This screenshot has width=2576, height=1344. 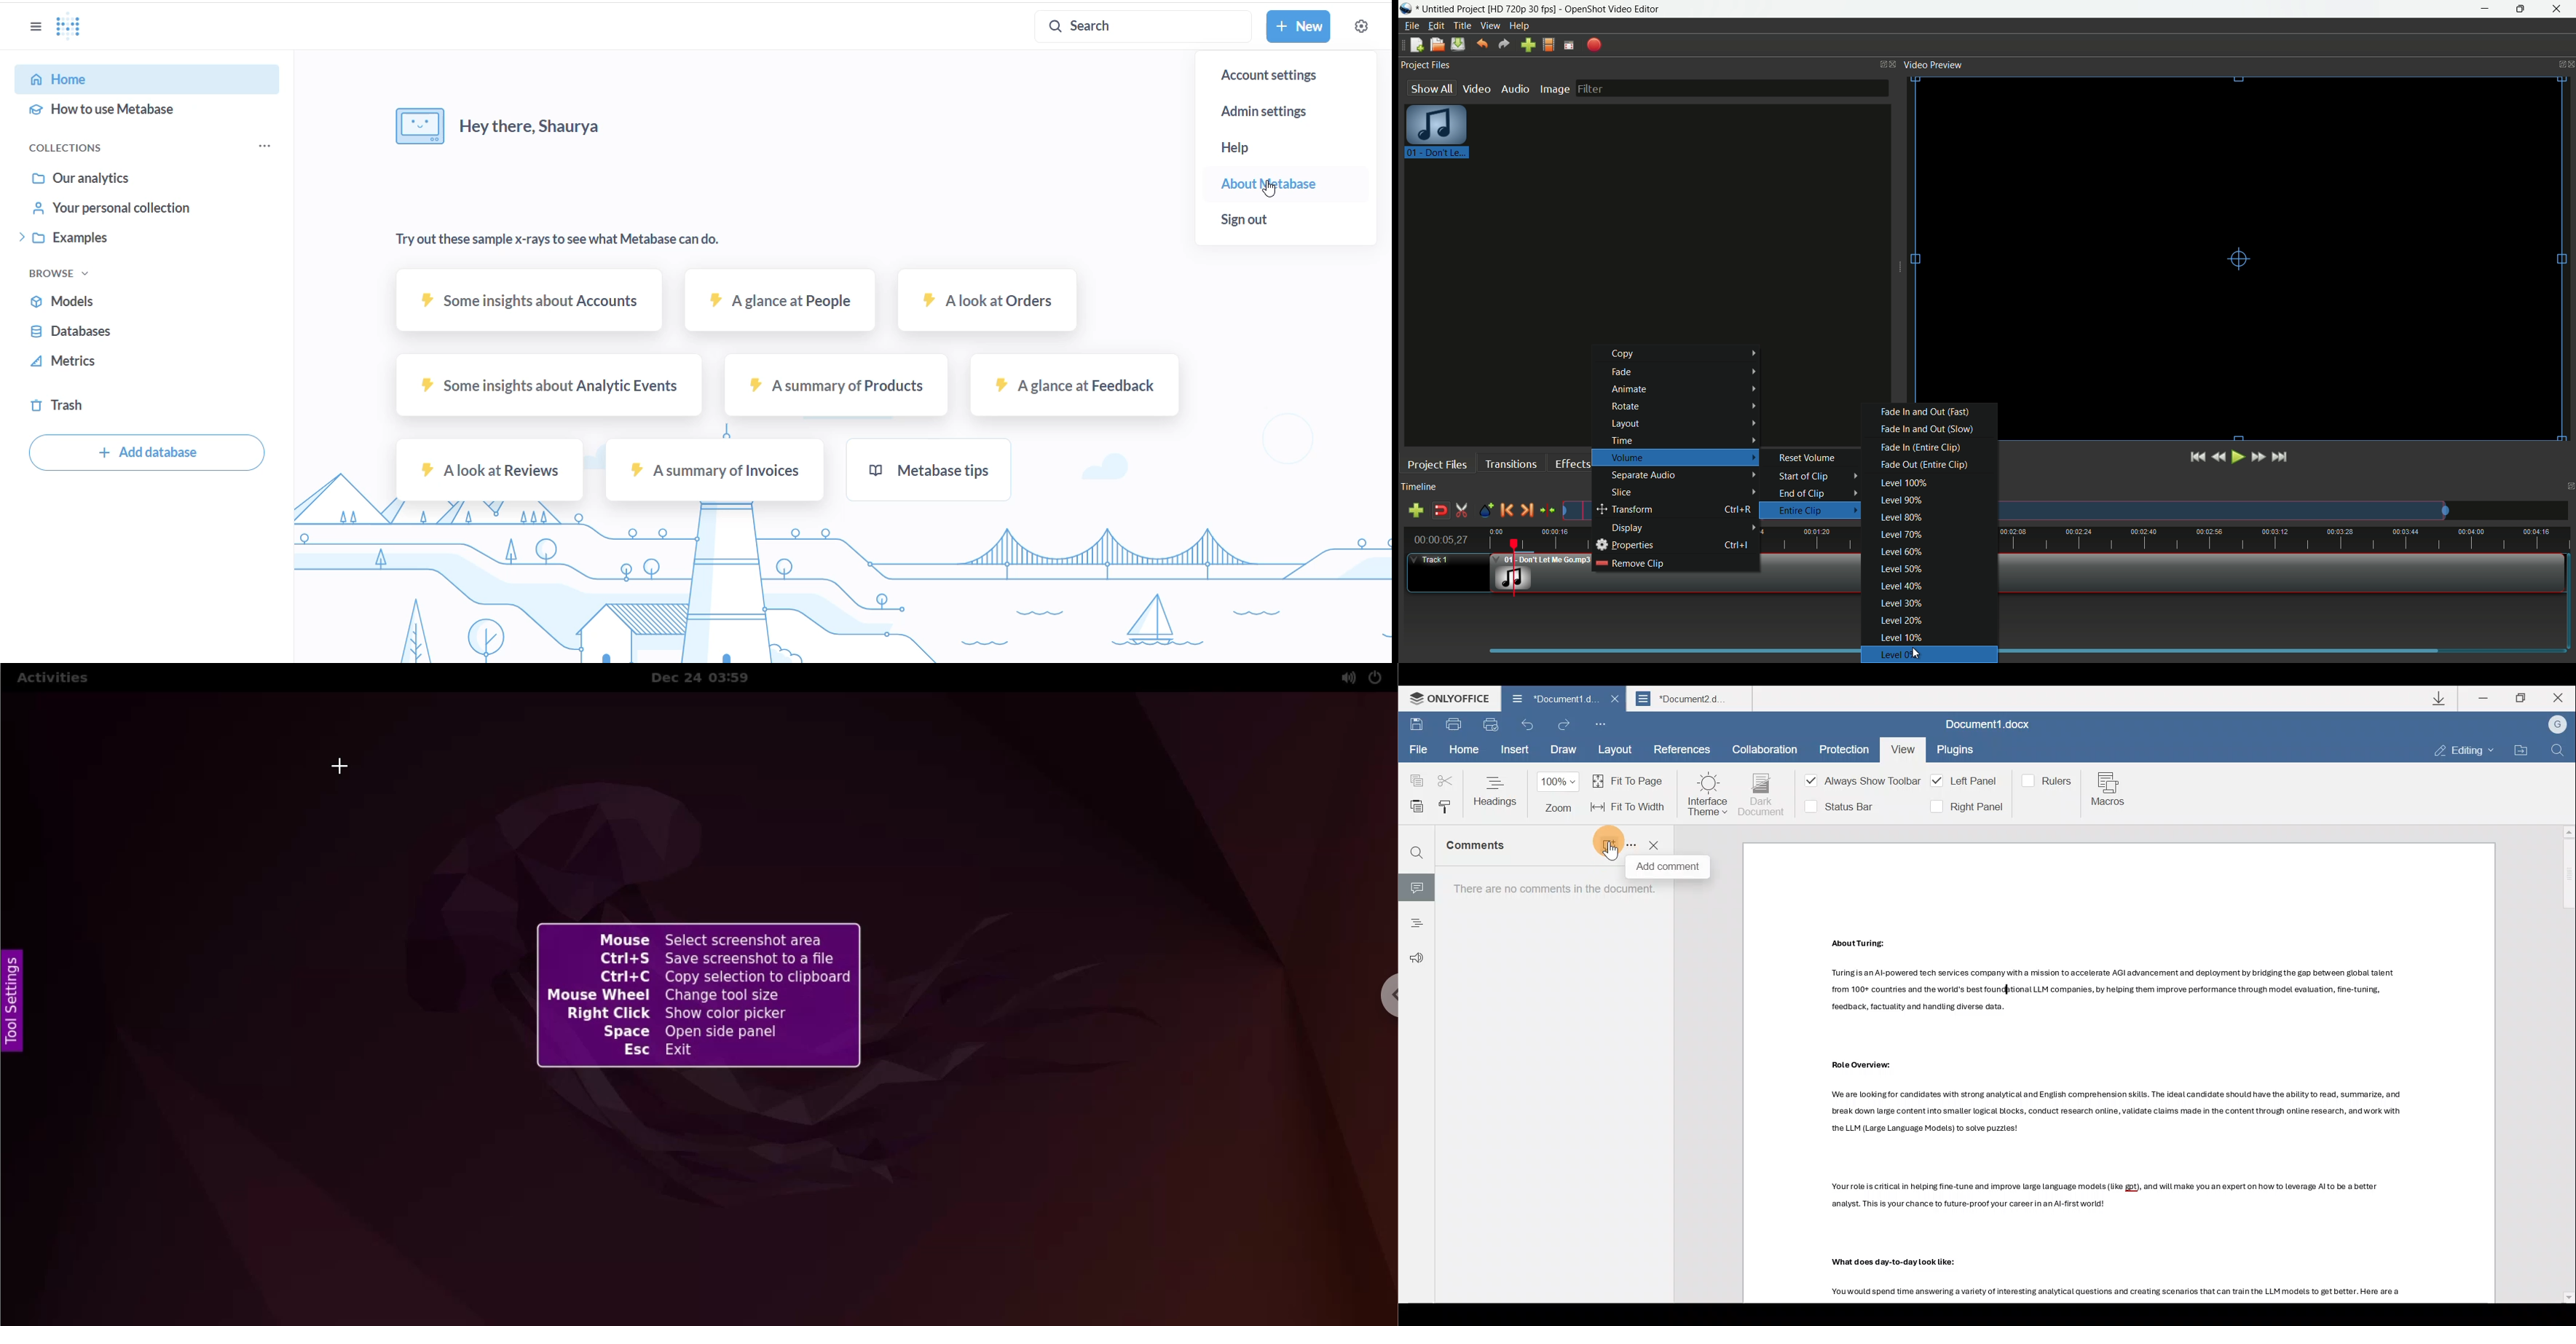 I want to click on new file, so click(x=1416, y=45).